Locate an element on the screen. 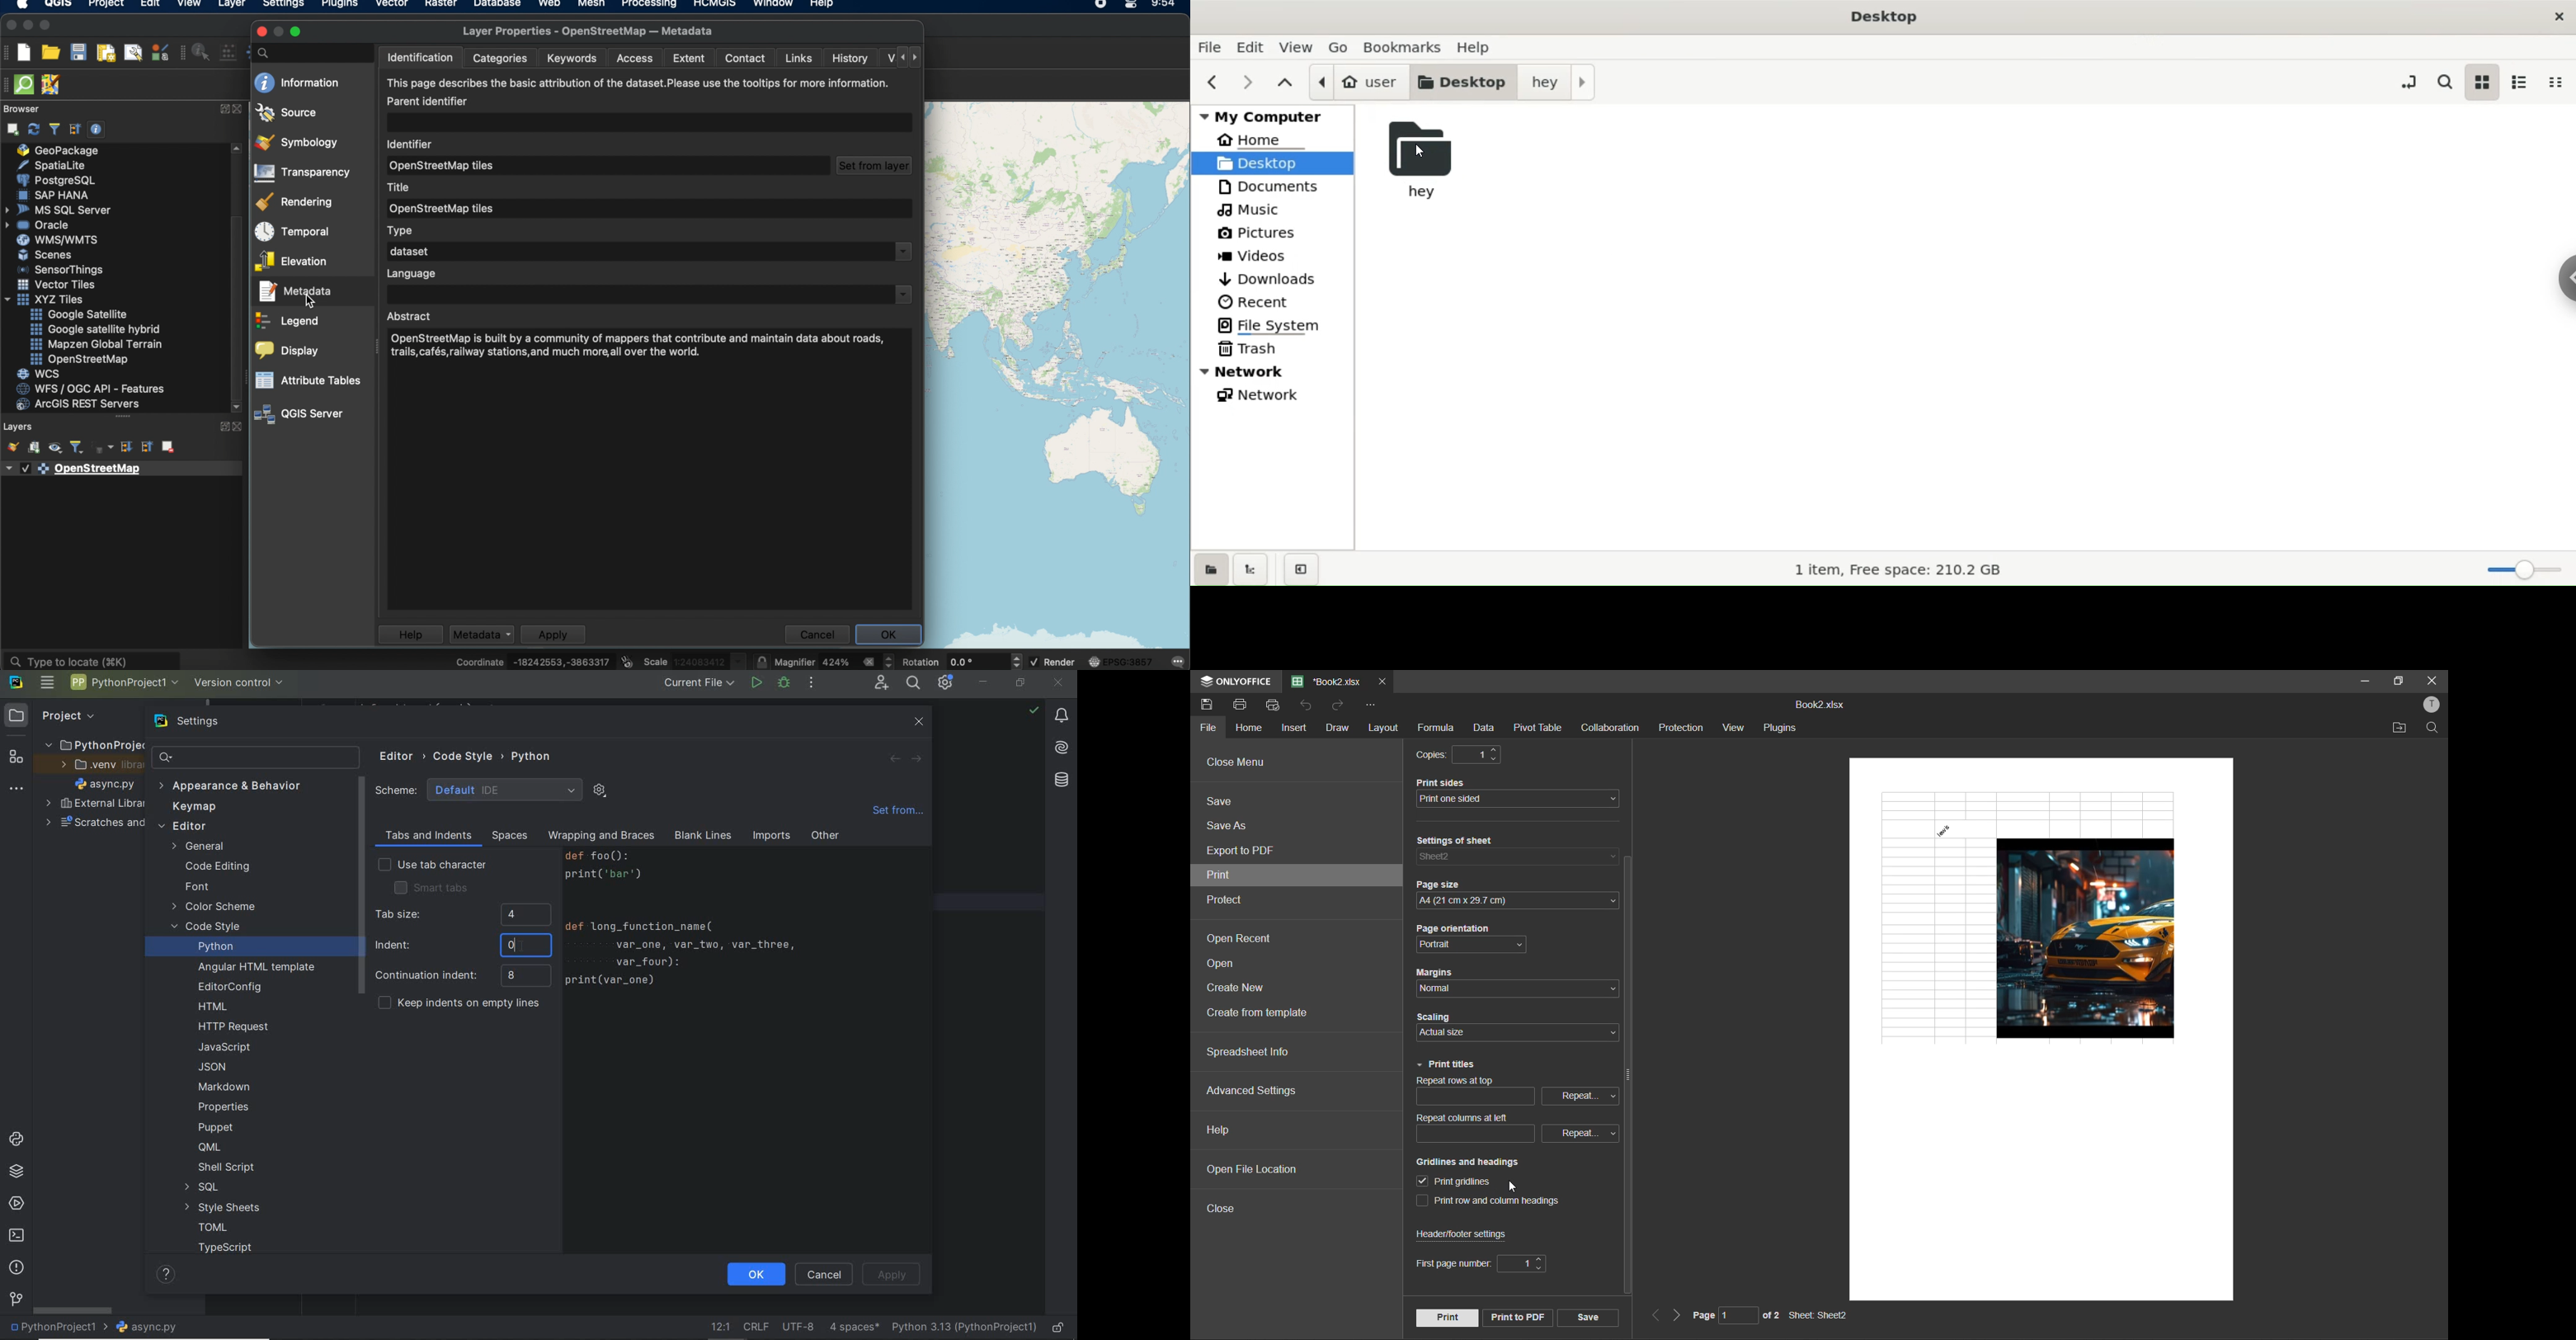 This screenshot has width=2576, height=1344. code editing is located at coordinates (217, 868).